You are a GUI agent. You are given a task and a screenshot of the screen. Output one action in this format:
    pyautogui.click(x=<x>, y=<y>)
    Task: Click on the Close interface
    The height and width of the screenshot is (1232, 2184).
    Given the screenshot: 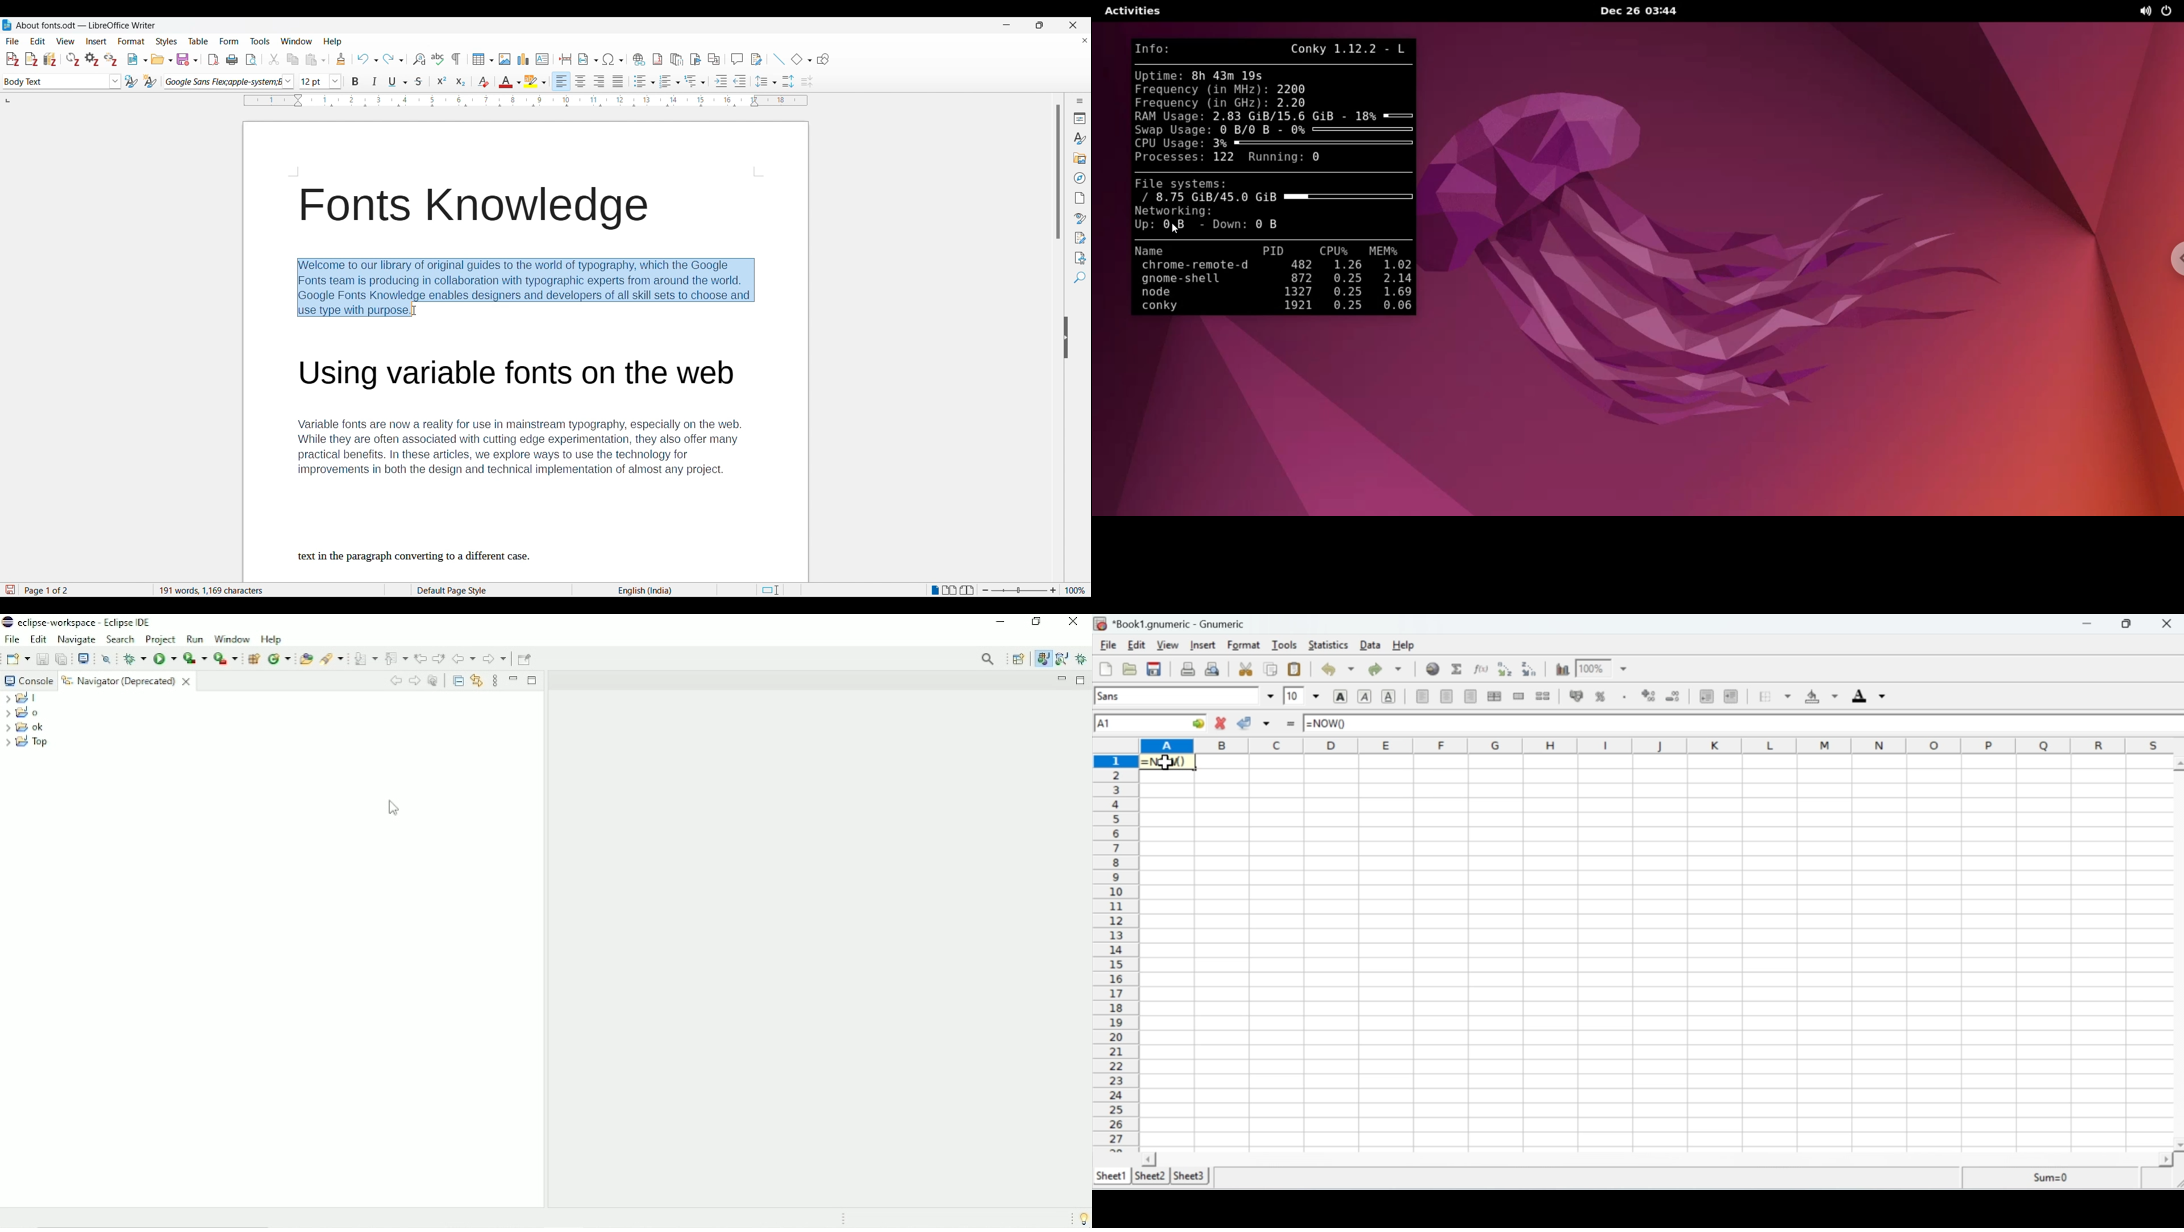 What is the action you would take?
    pyautogui.click(x=1073, y=25)
    